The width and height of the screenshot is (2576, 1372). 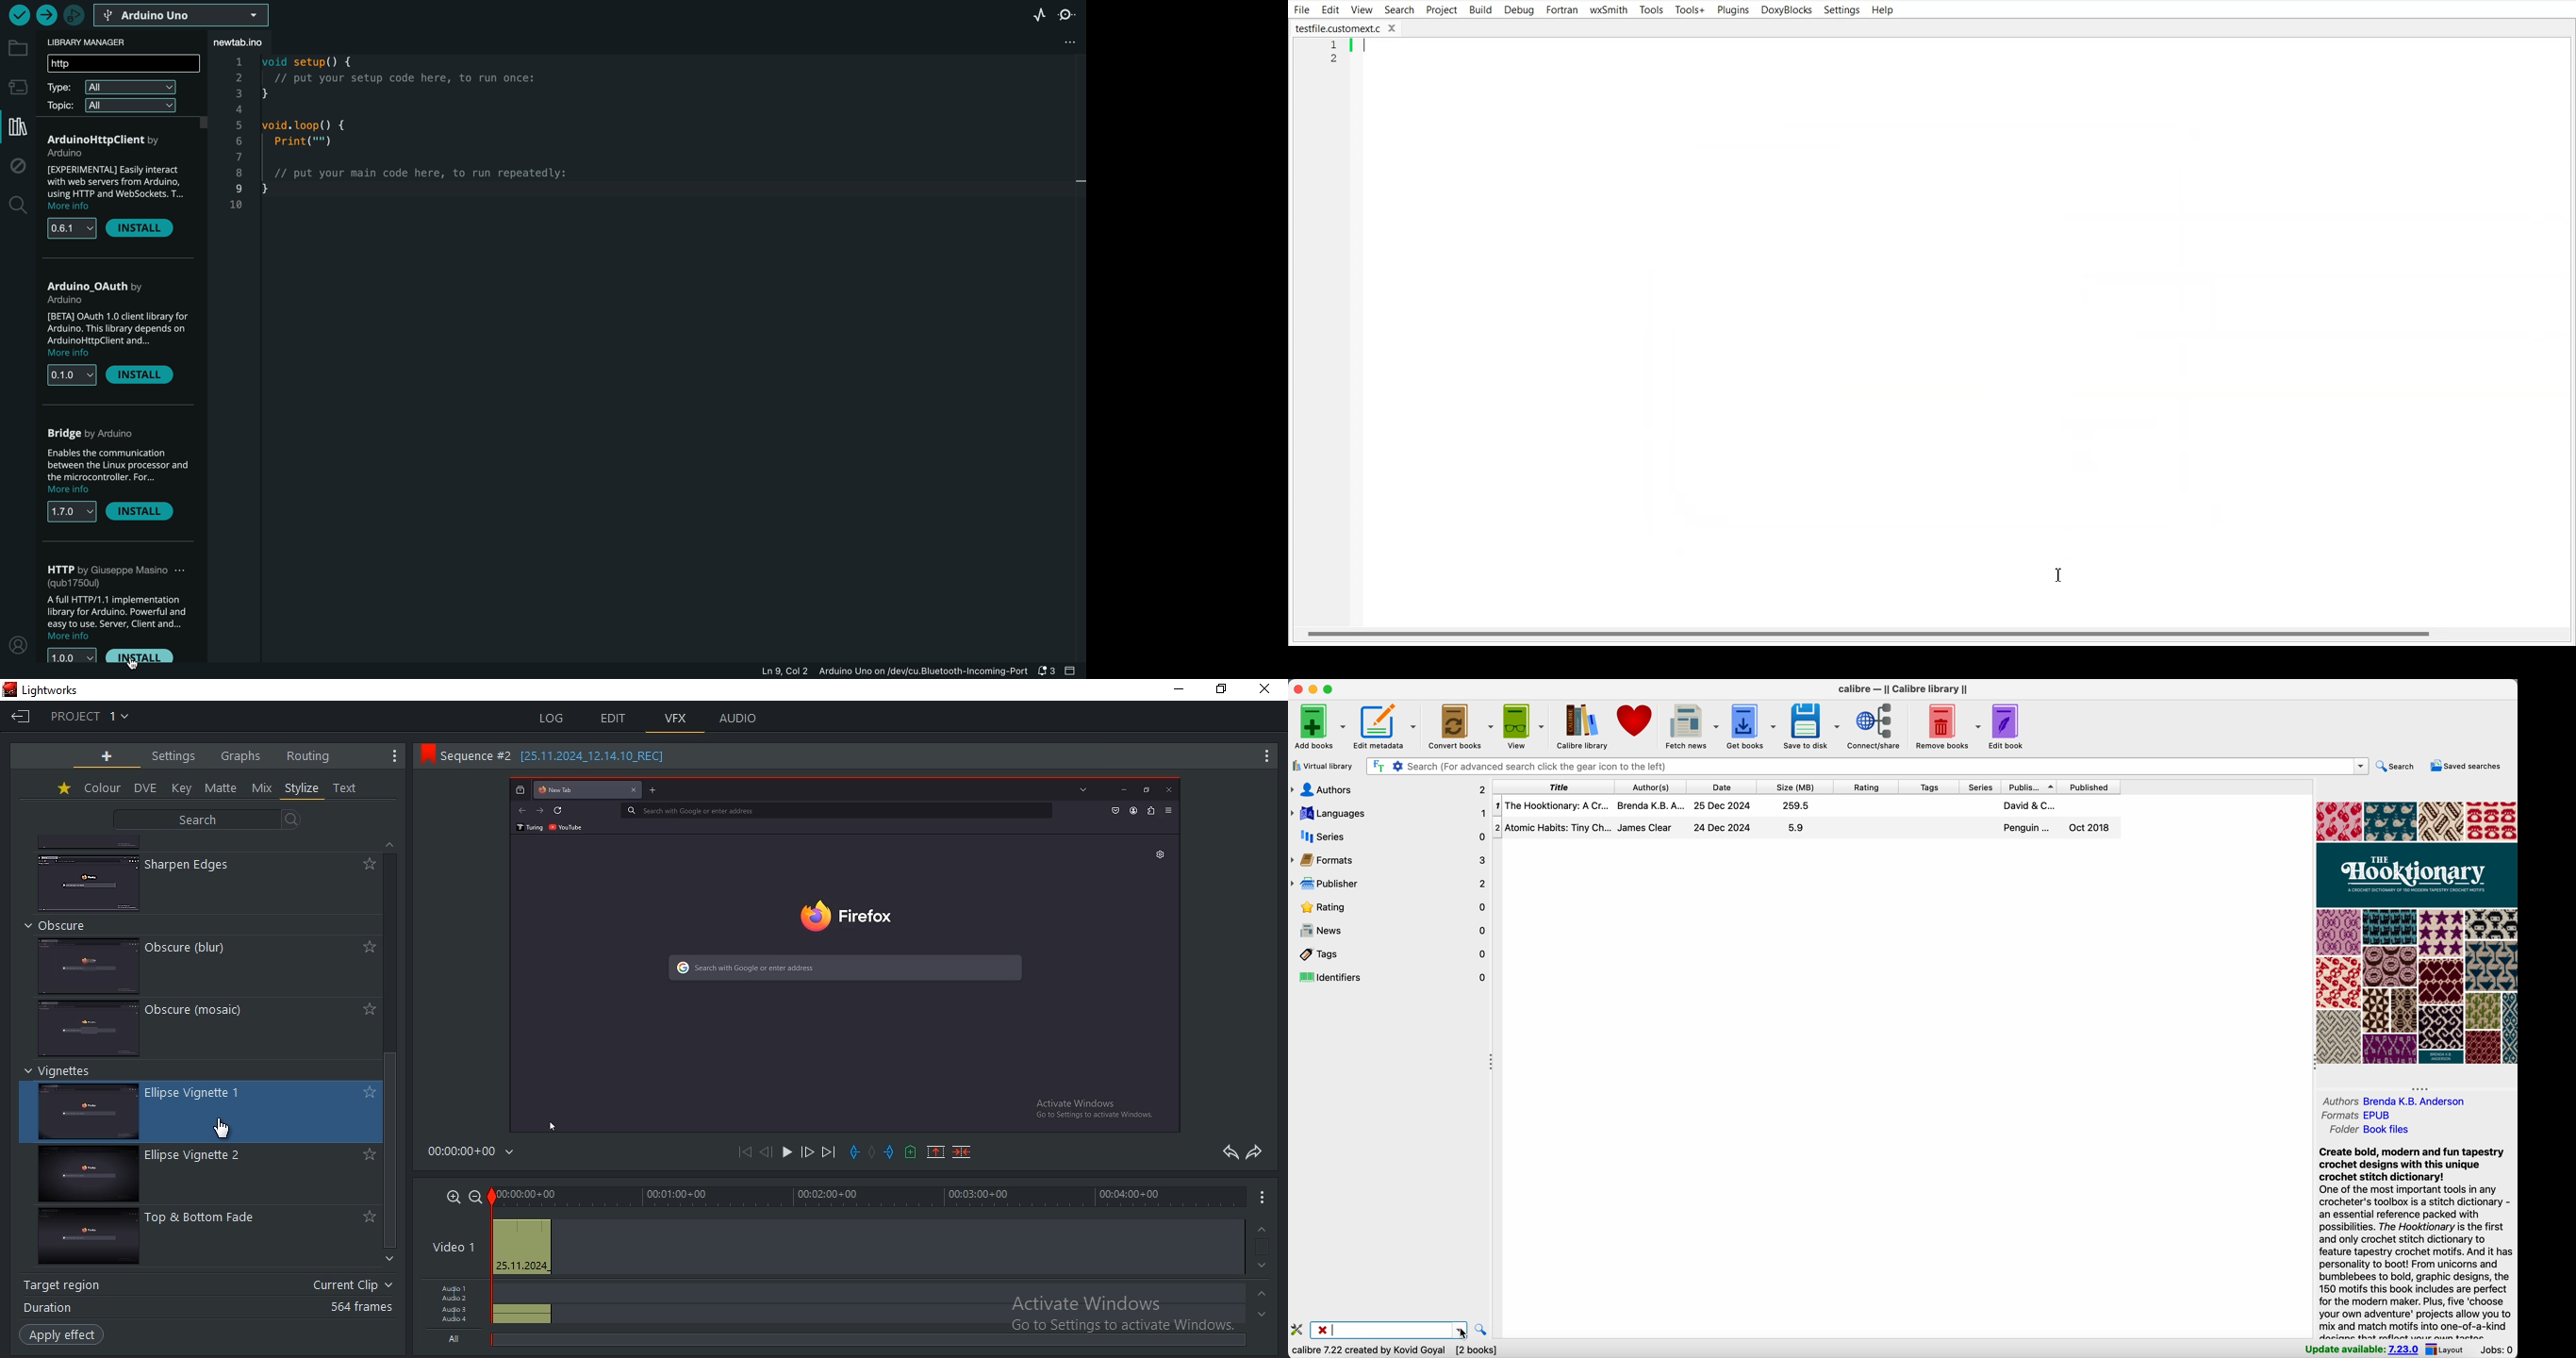 I want to click on description, so click(x=112, y=616).